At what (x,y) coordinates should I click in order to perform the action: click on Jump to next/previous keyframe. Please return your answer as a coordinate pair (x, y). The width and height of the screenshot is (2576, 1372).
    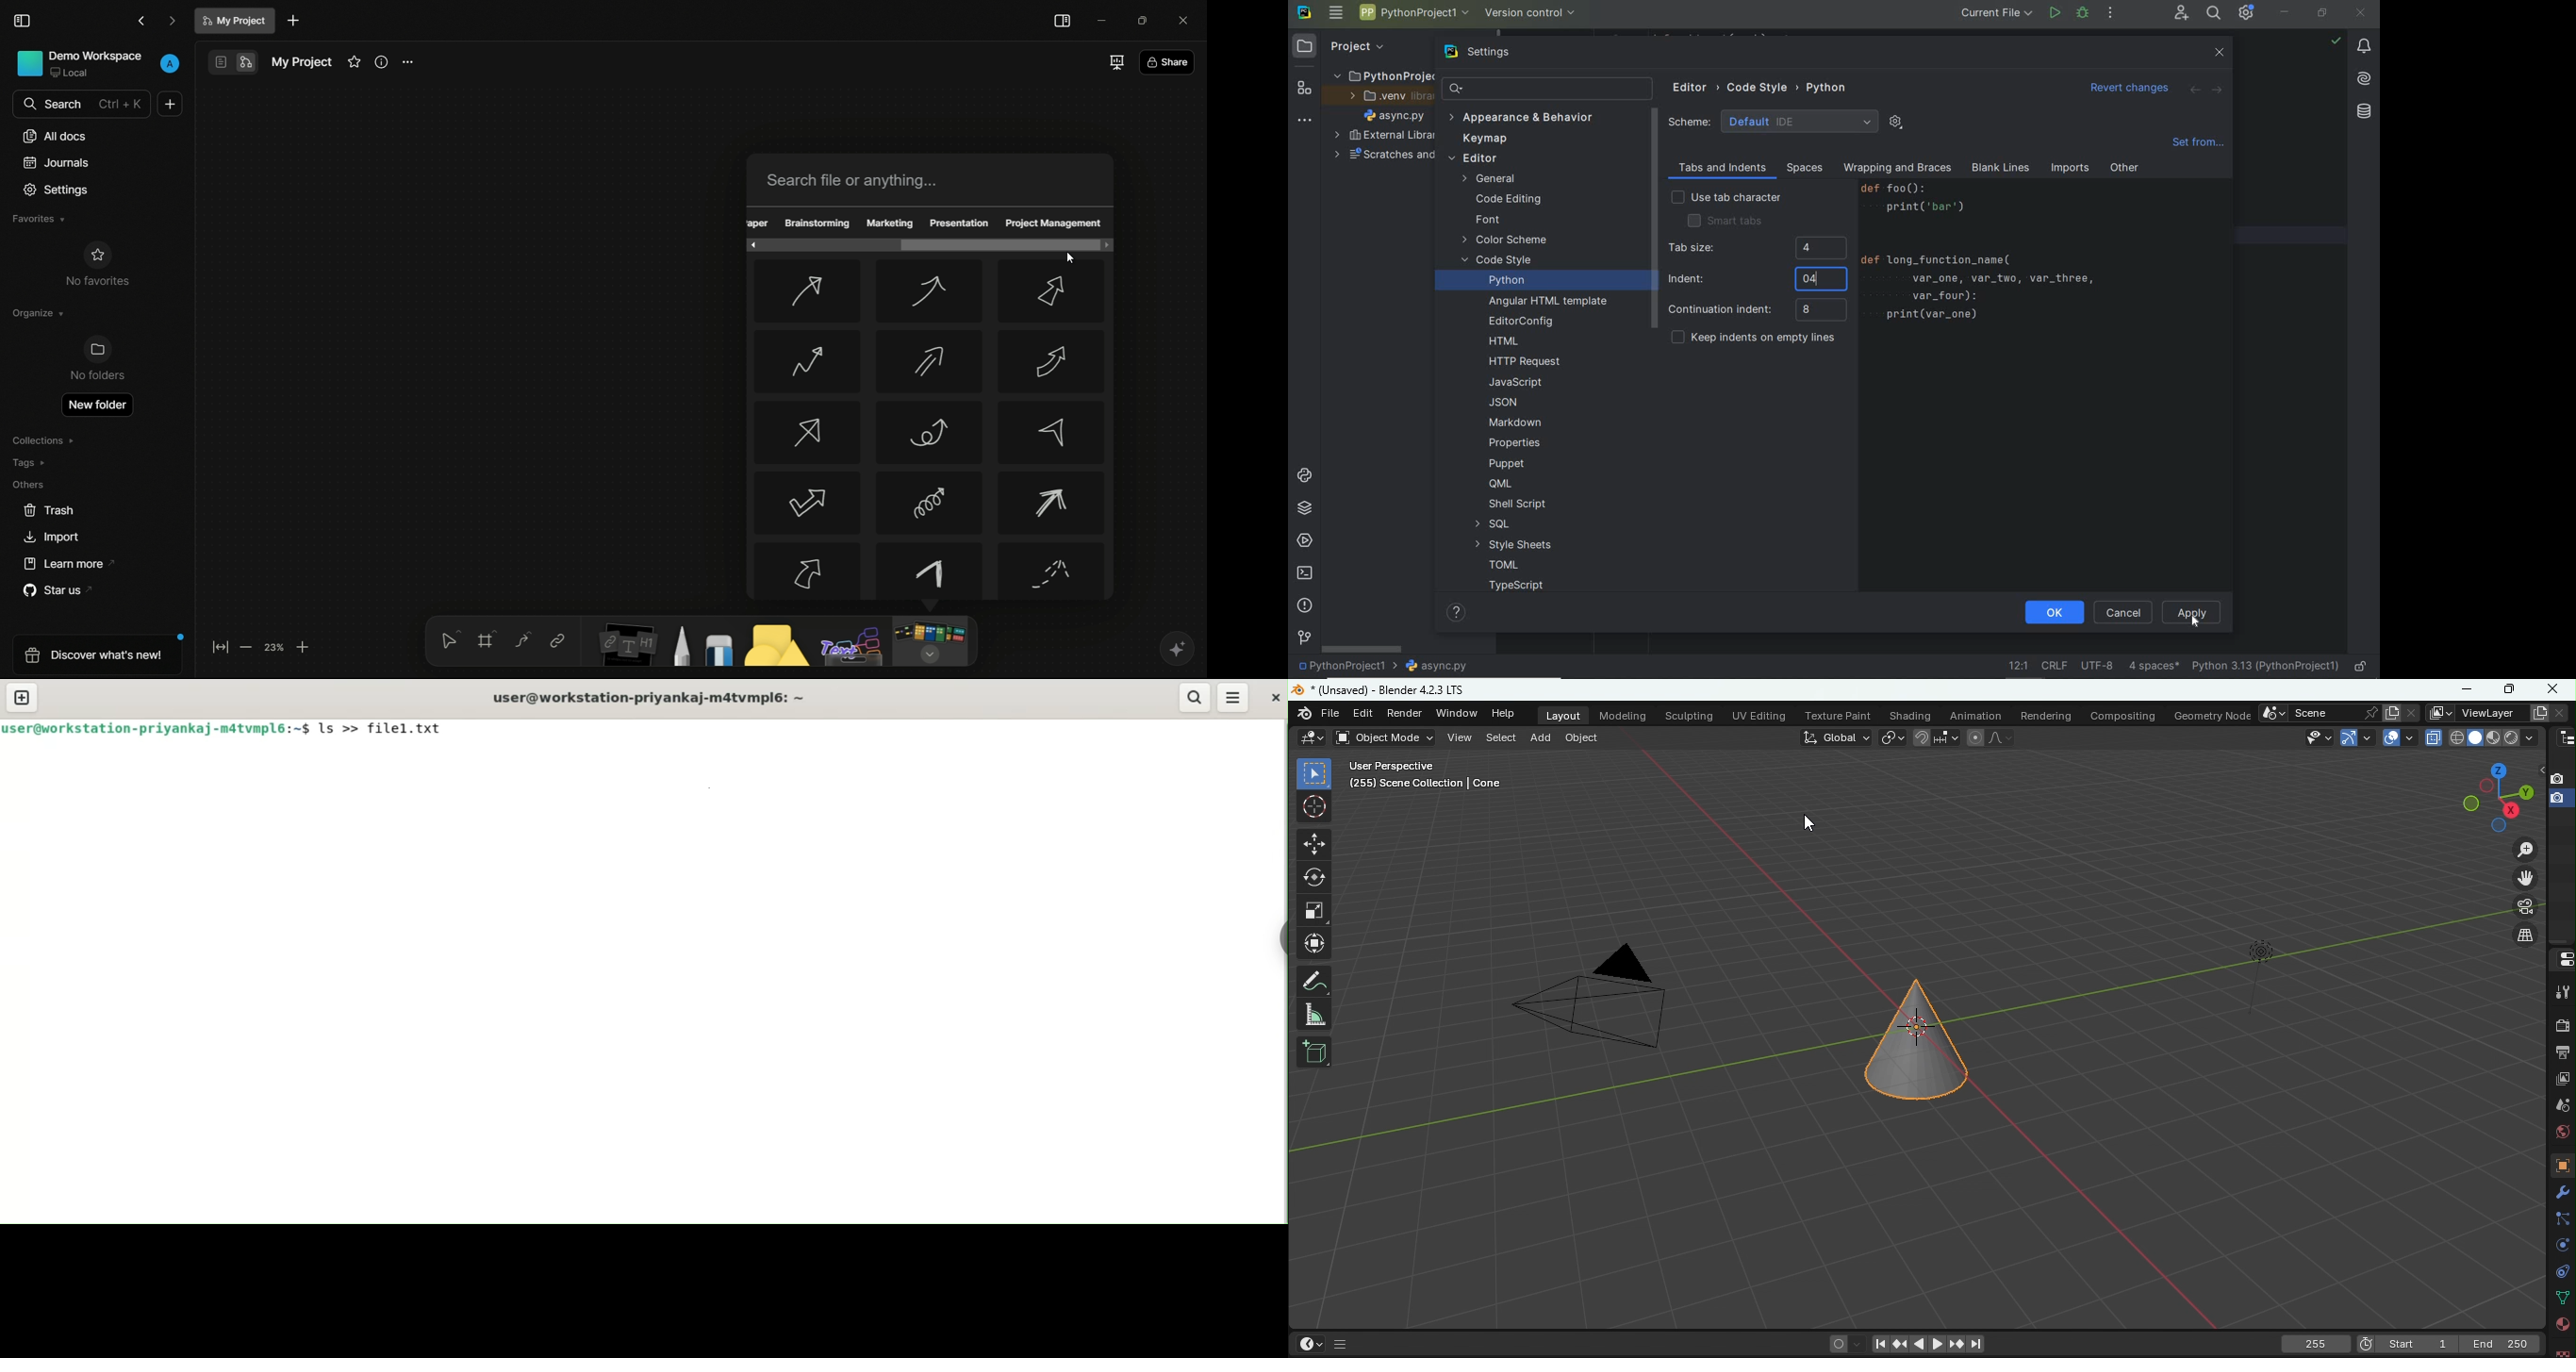
    Looking at the image, I should click on (1900, 1344).